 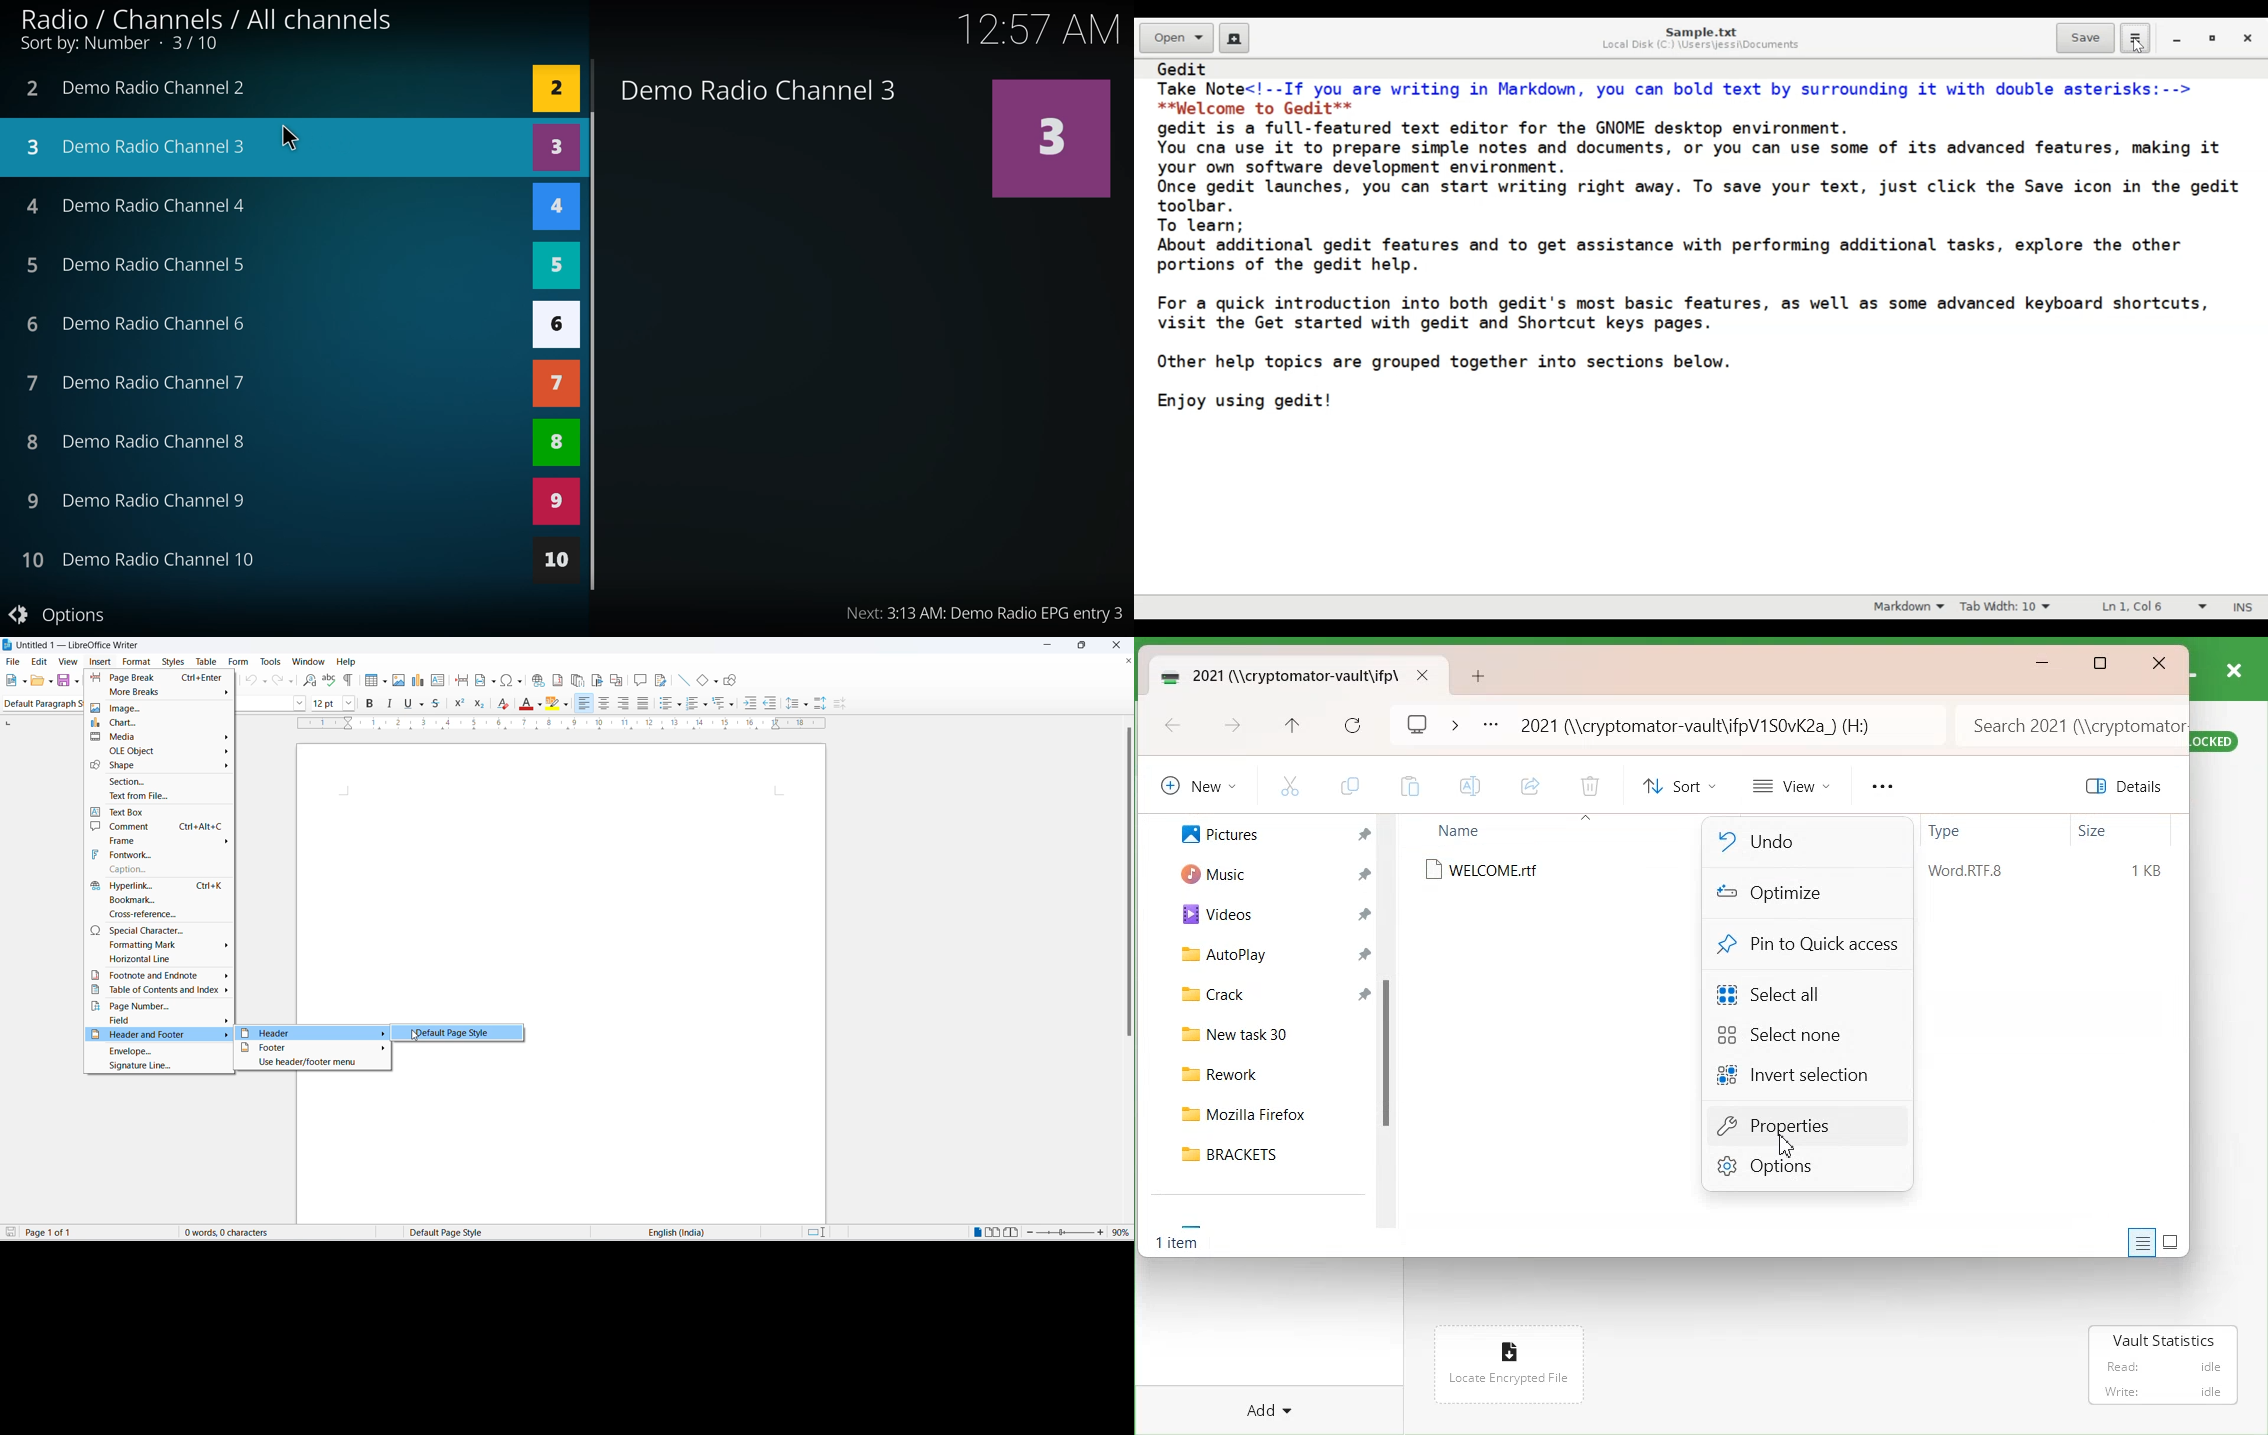 I want to click on line spacing options, so click(x=808, y=707).